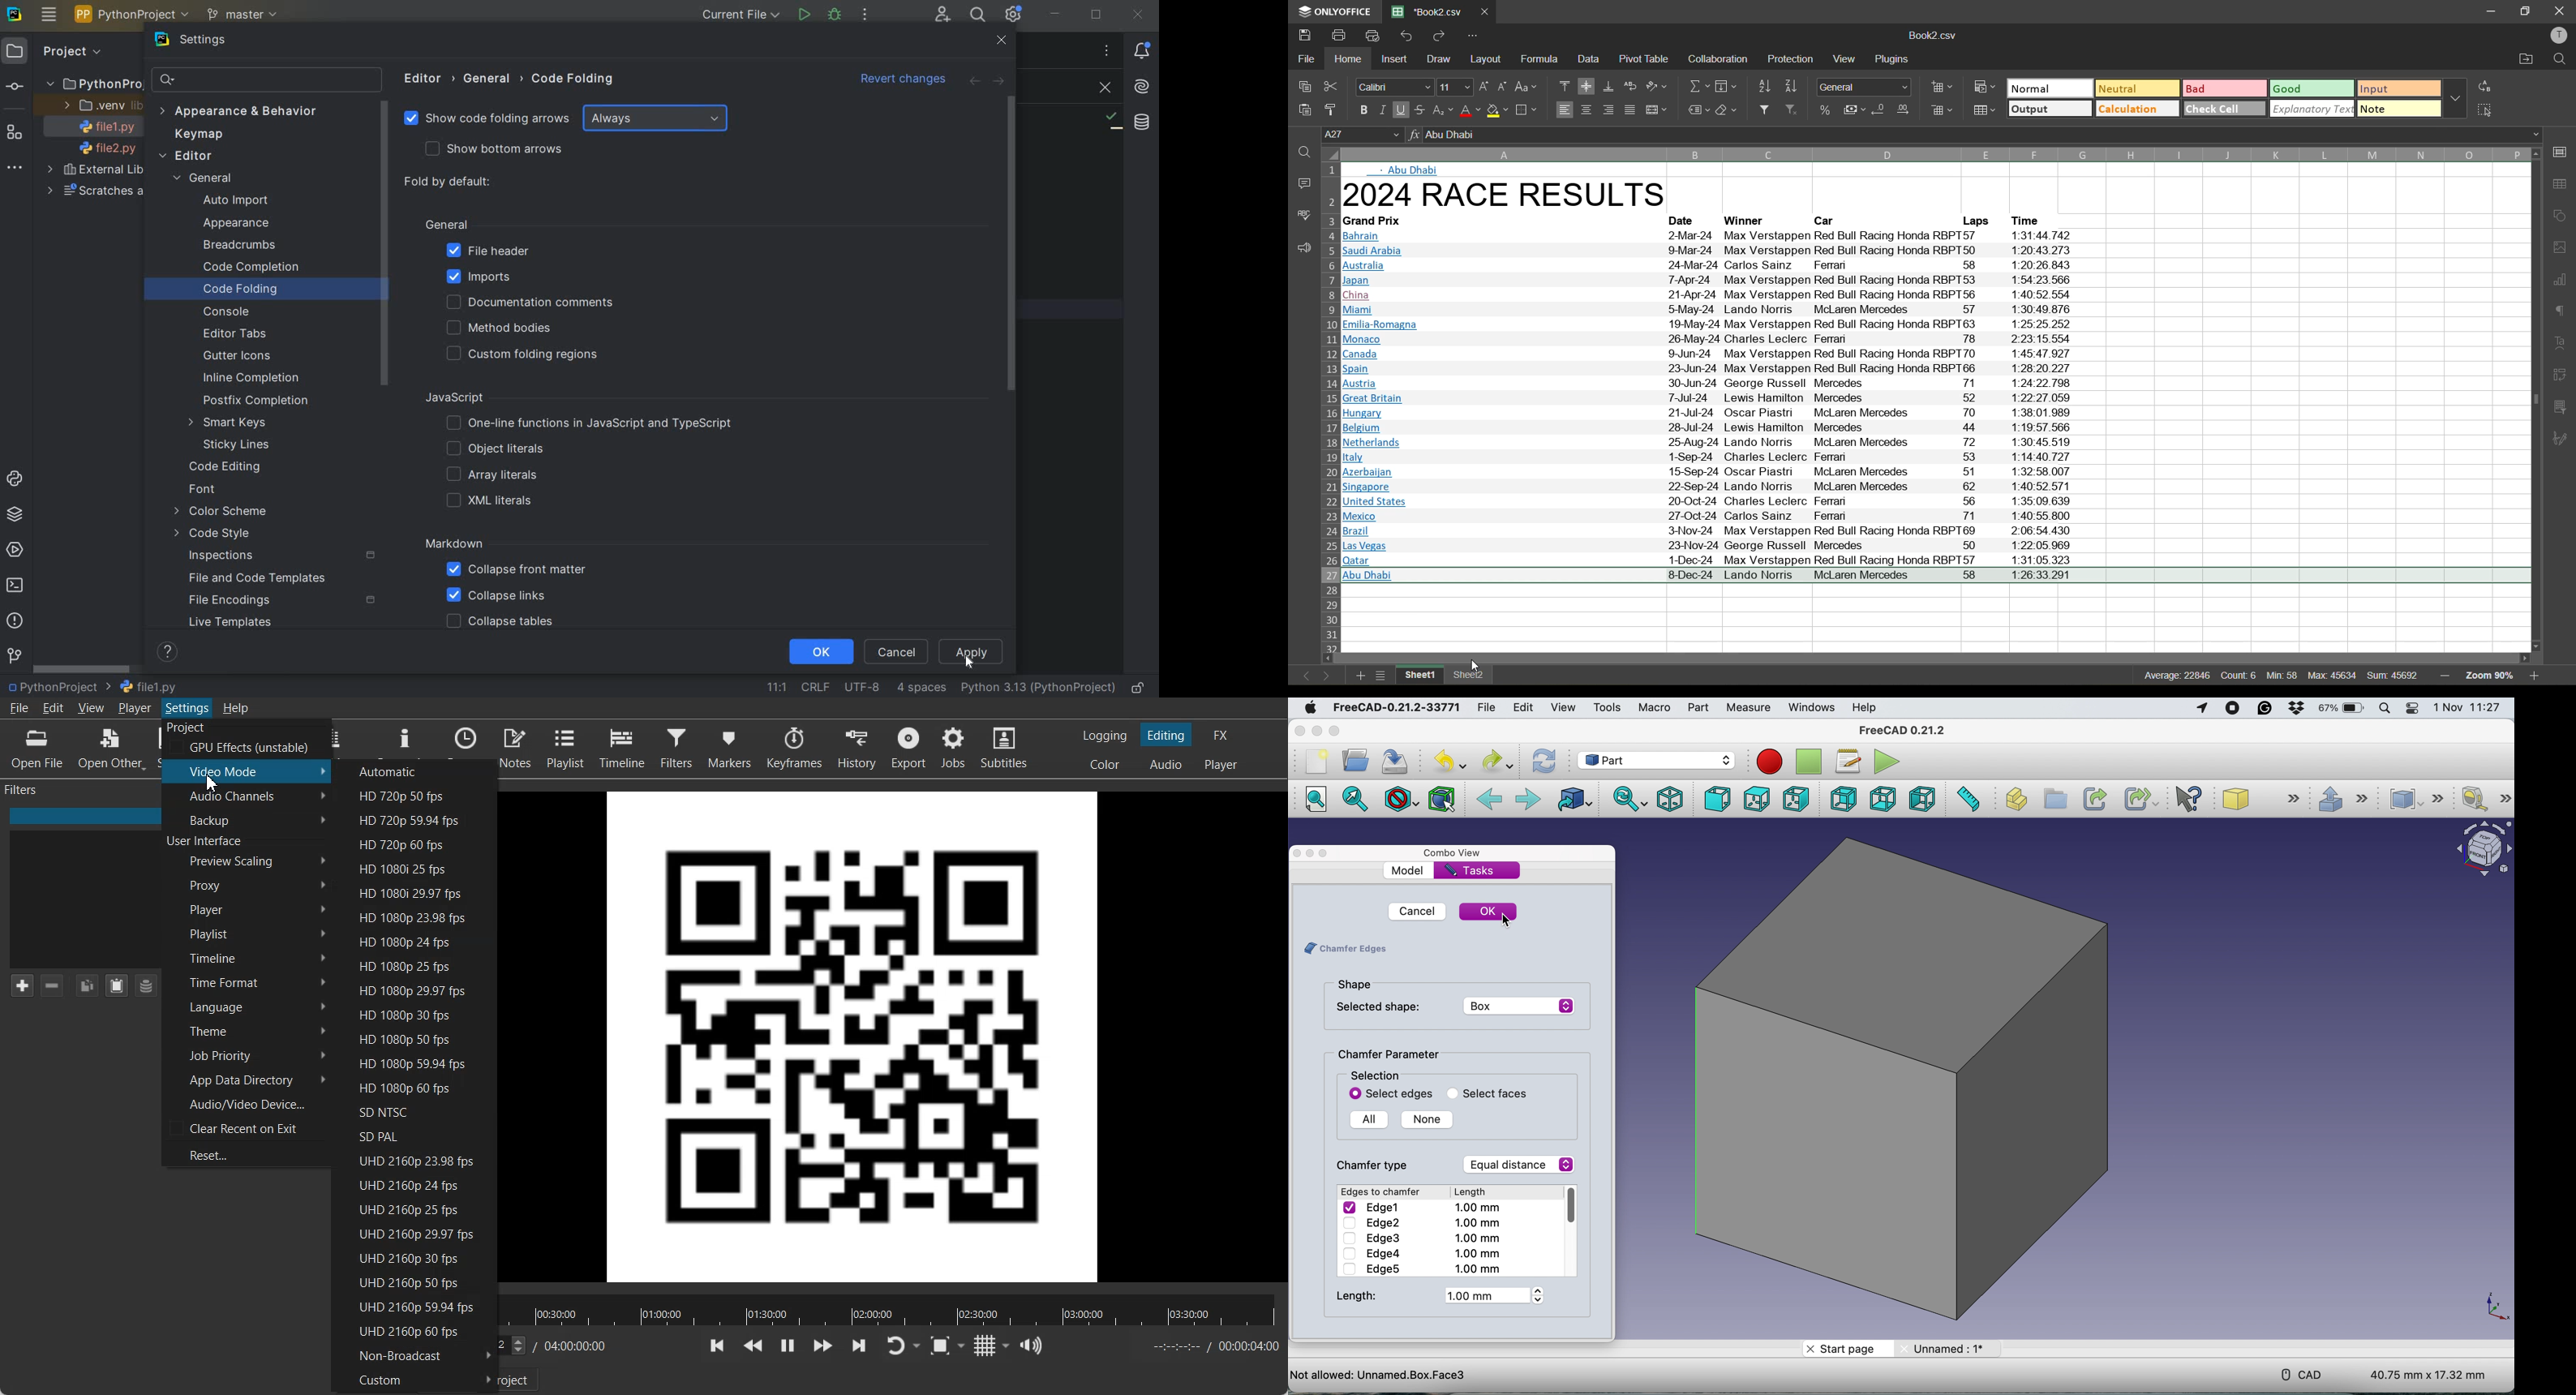 The image size is (2576, 1400). What do you see at coordinates (1706, 517) in the screenshot?
I see `text info` at bounding box center [1706, 517].